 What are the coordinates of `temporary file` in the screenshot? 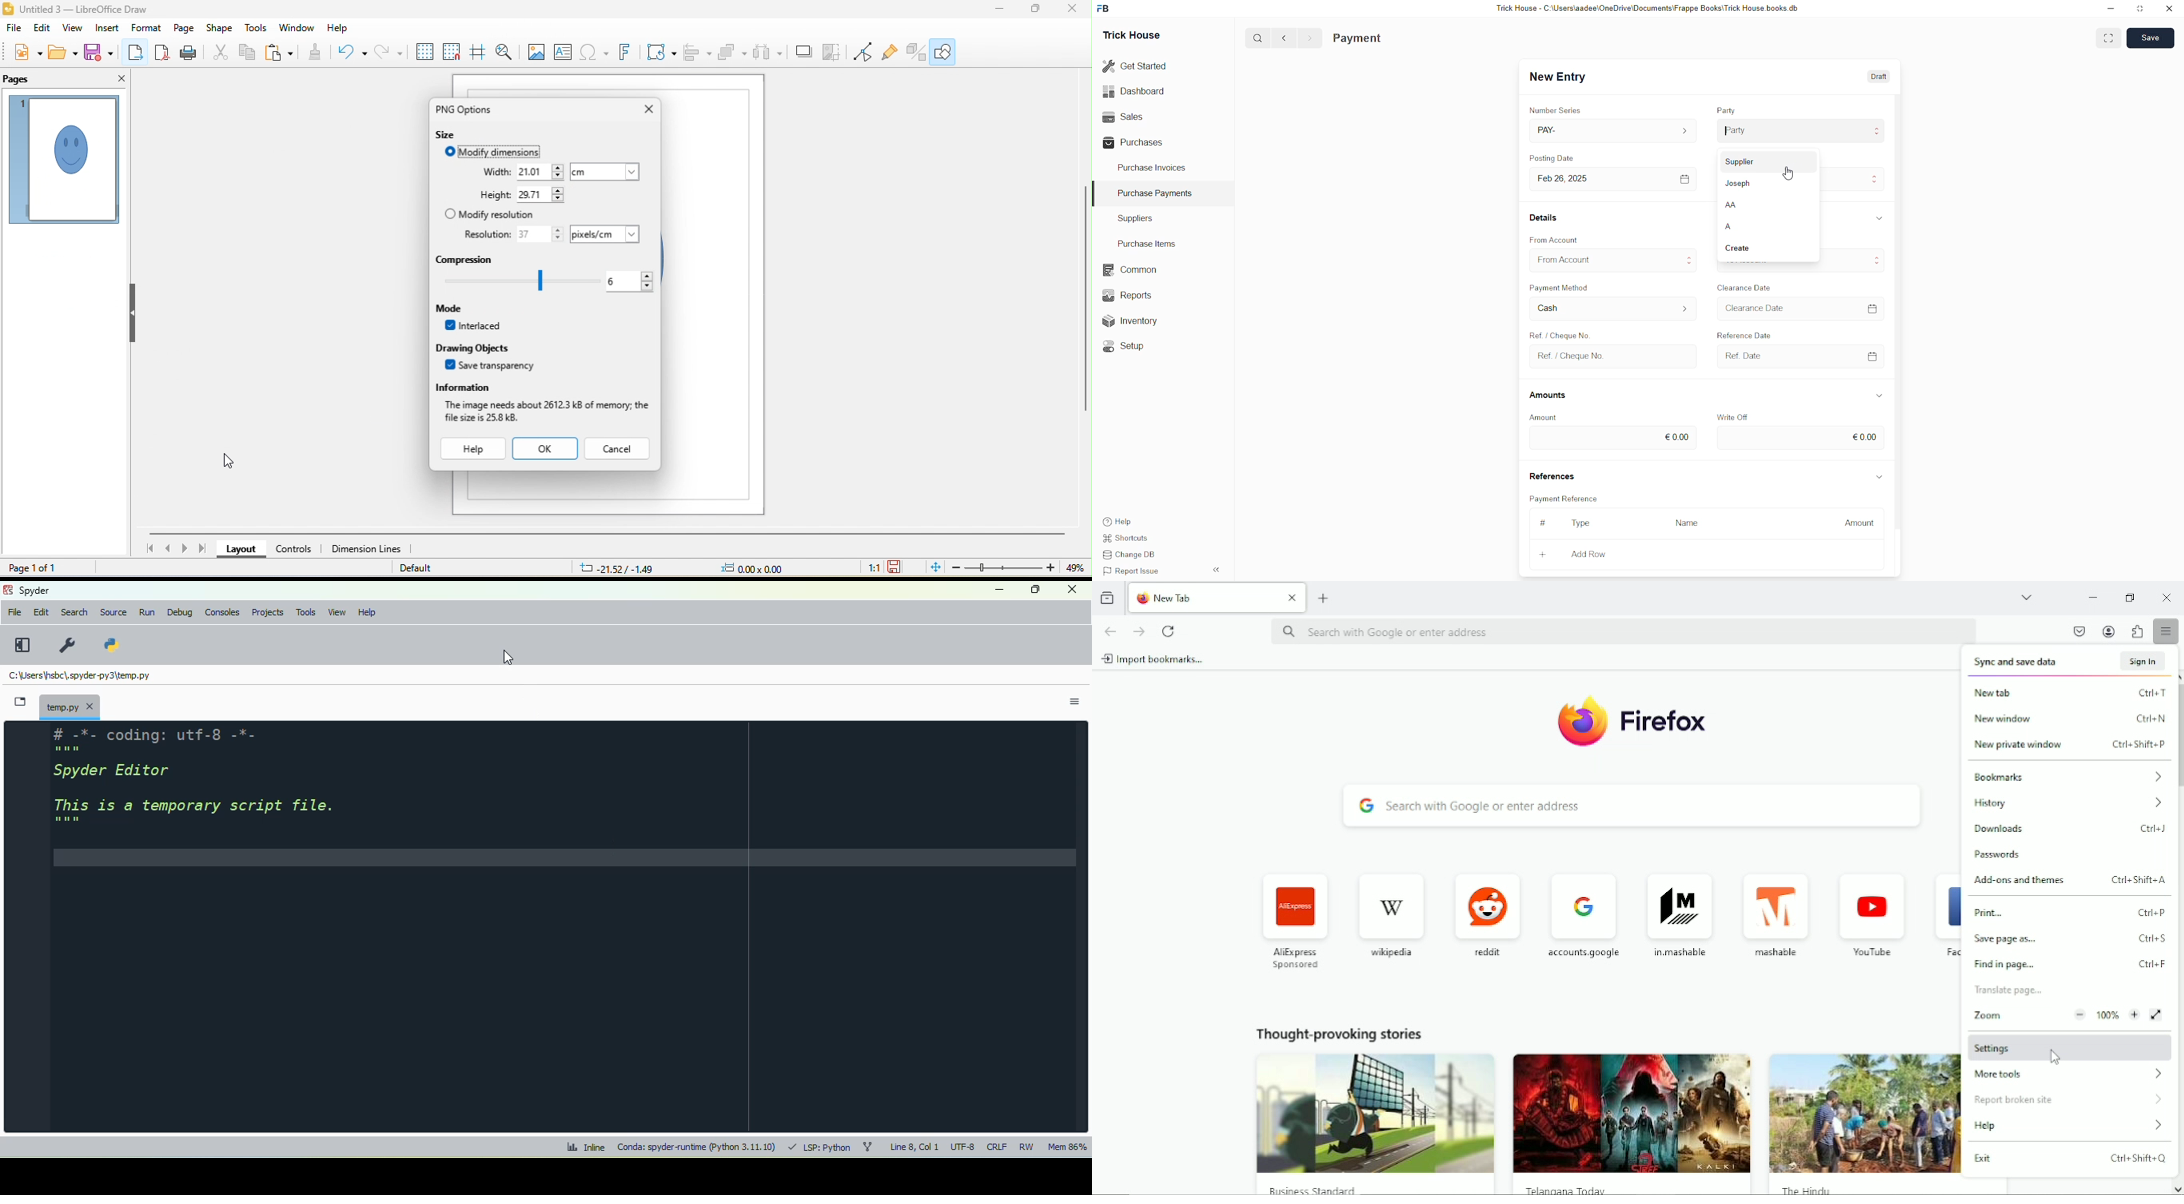 It's located at (81, 677).